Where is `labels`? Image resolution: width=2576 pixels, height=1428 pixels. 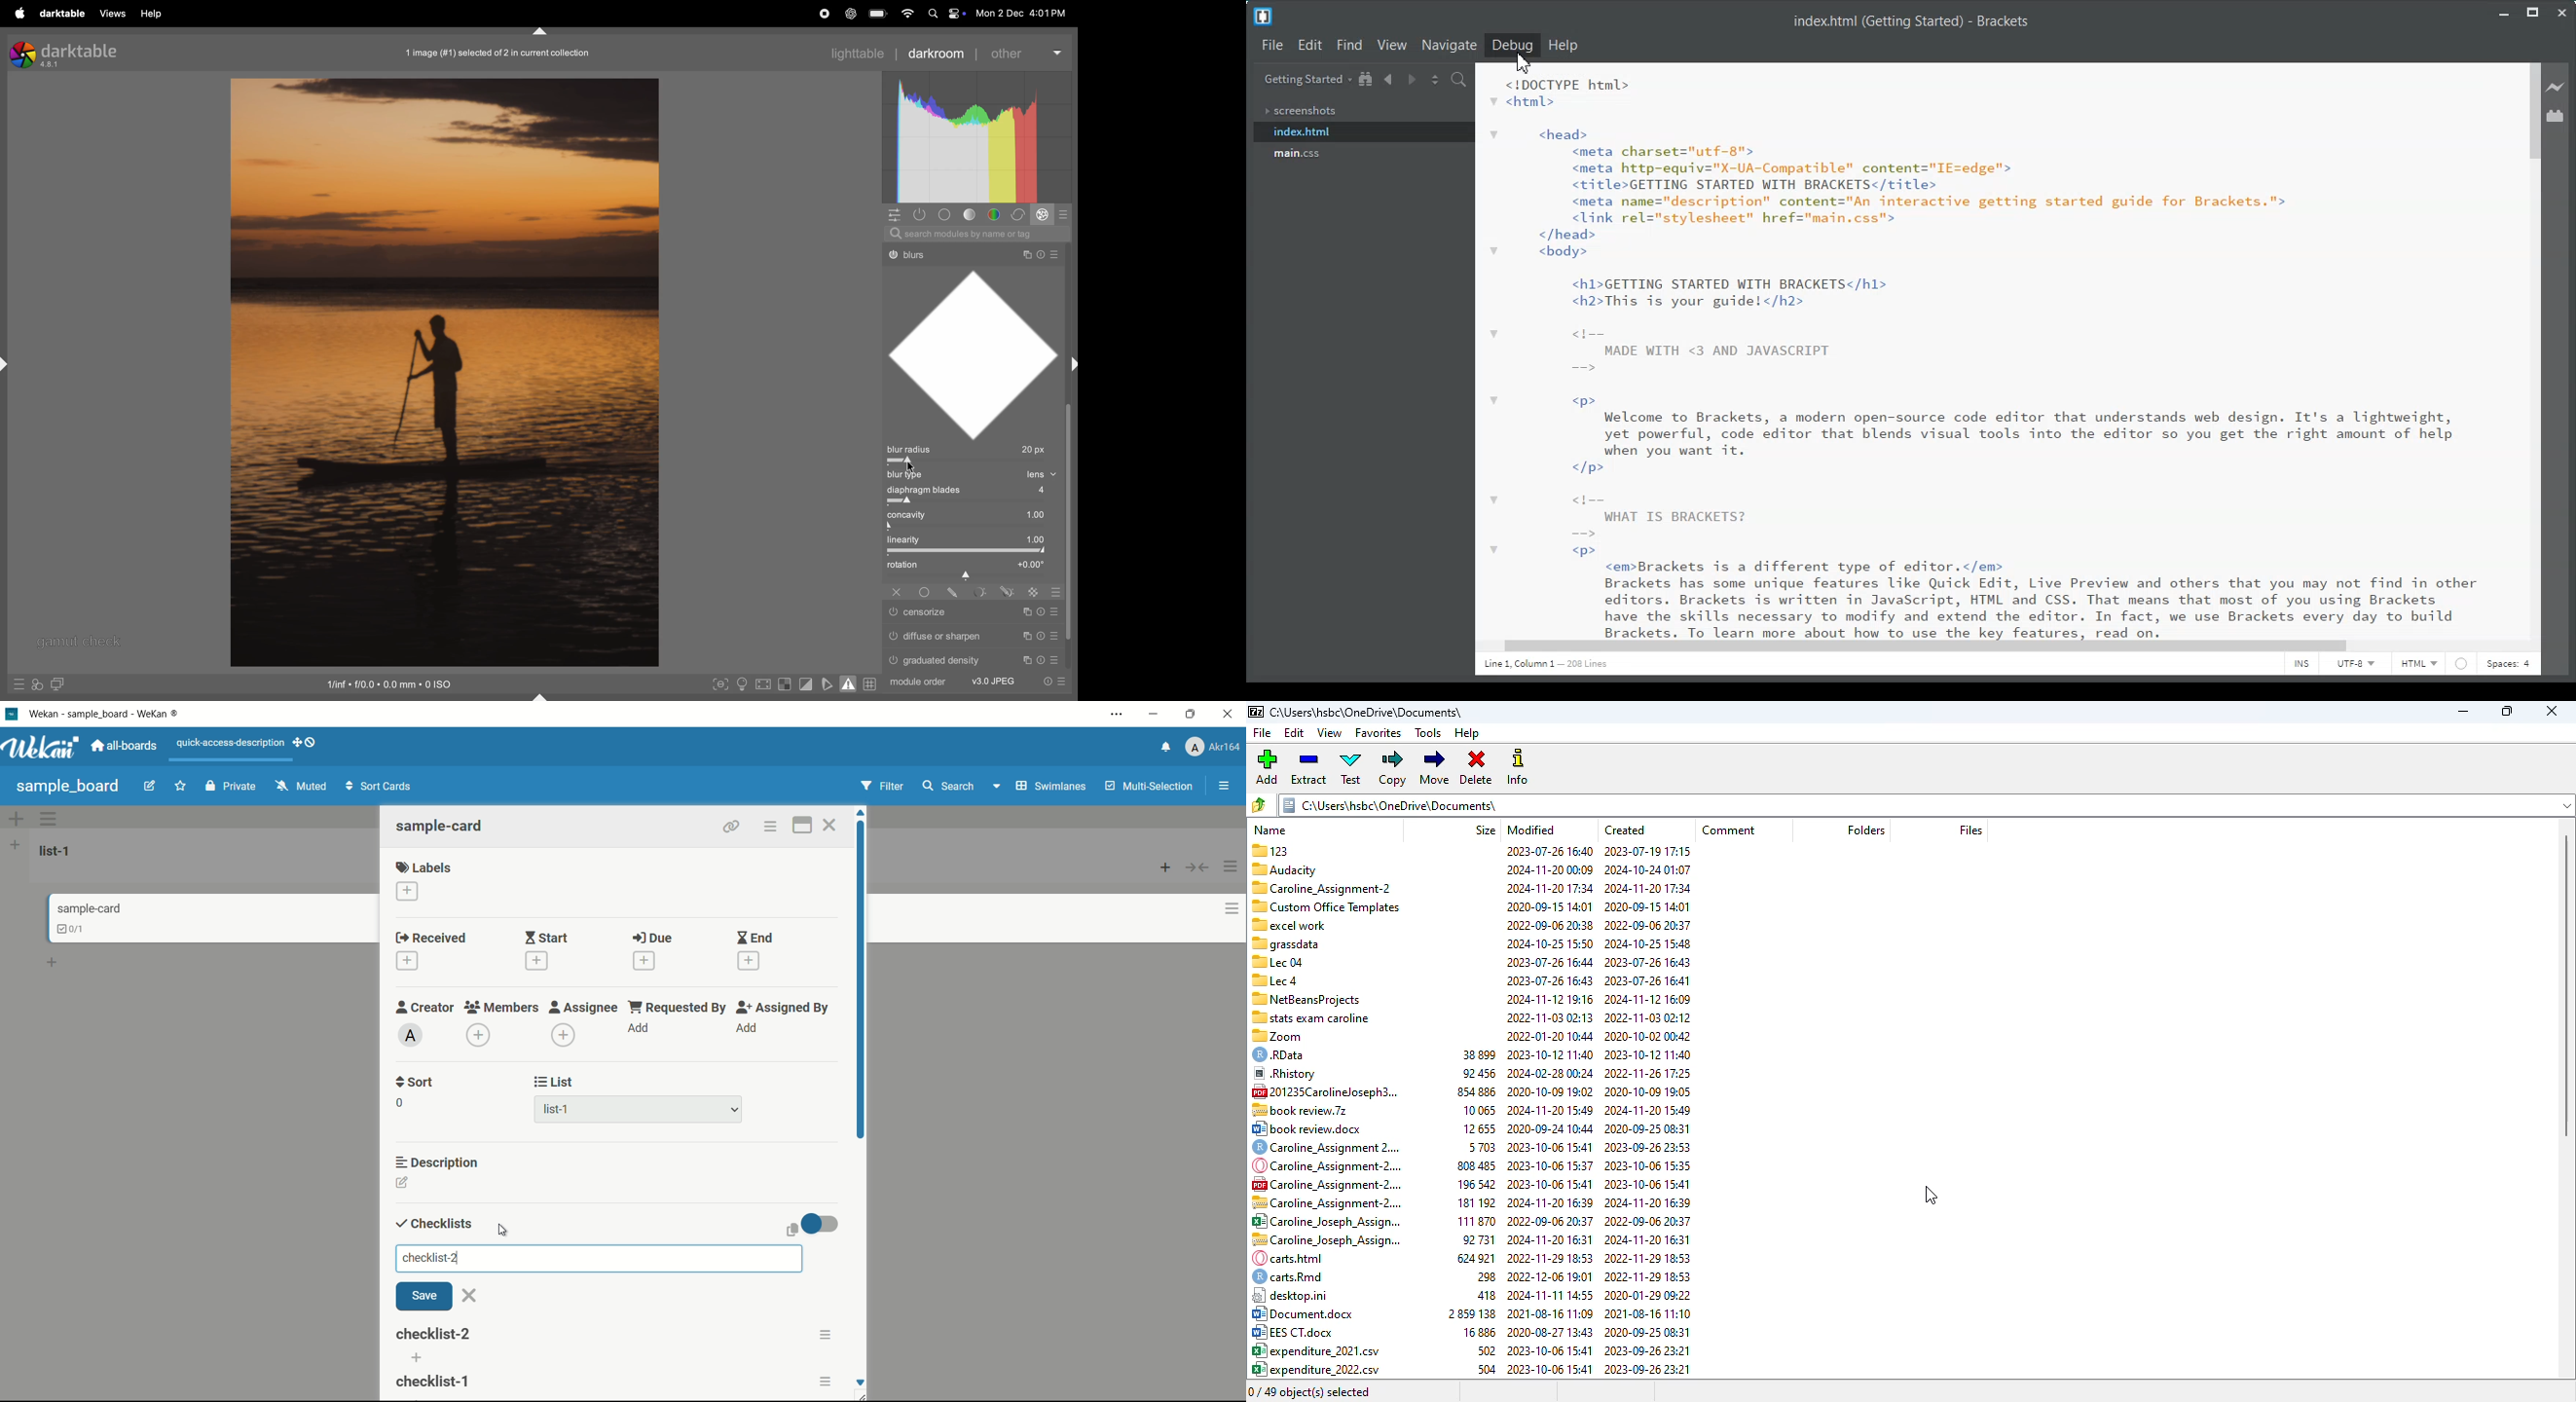 labels is located at coordinates (424, 867).